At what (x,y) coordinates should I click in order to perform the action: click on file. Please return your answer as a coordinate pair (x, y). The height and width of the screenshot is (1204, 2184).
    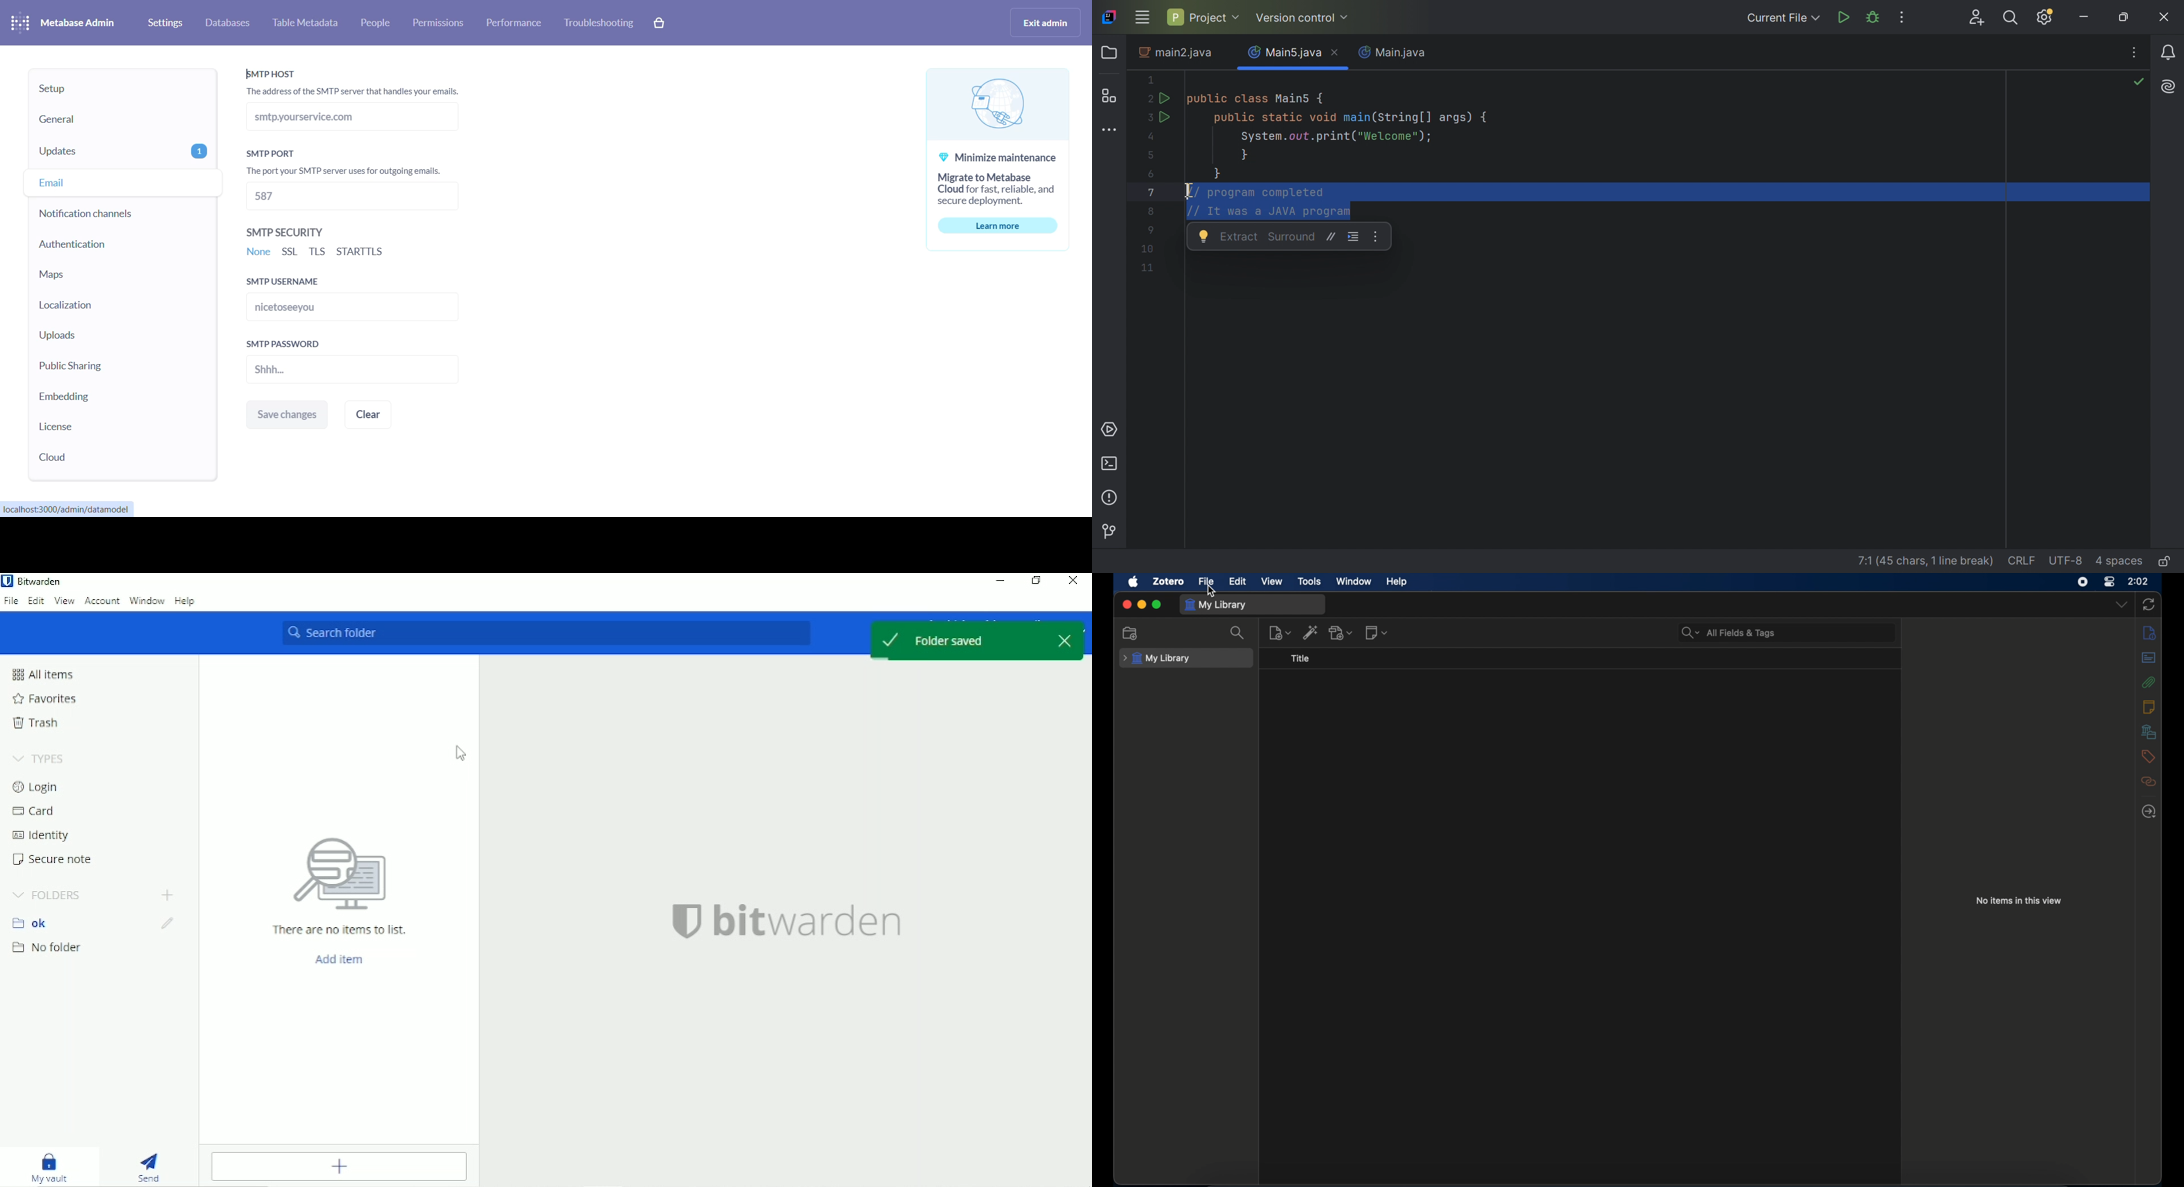
    Looking at the image, I should click on (1207, 582).